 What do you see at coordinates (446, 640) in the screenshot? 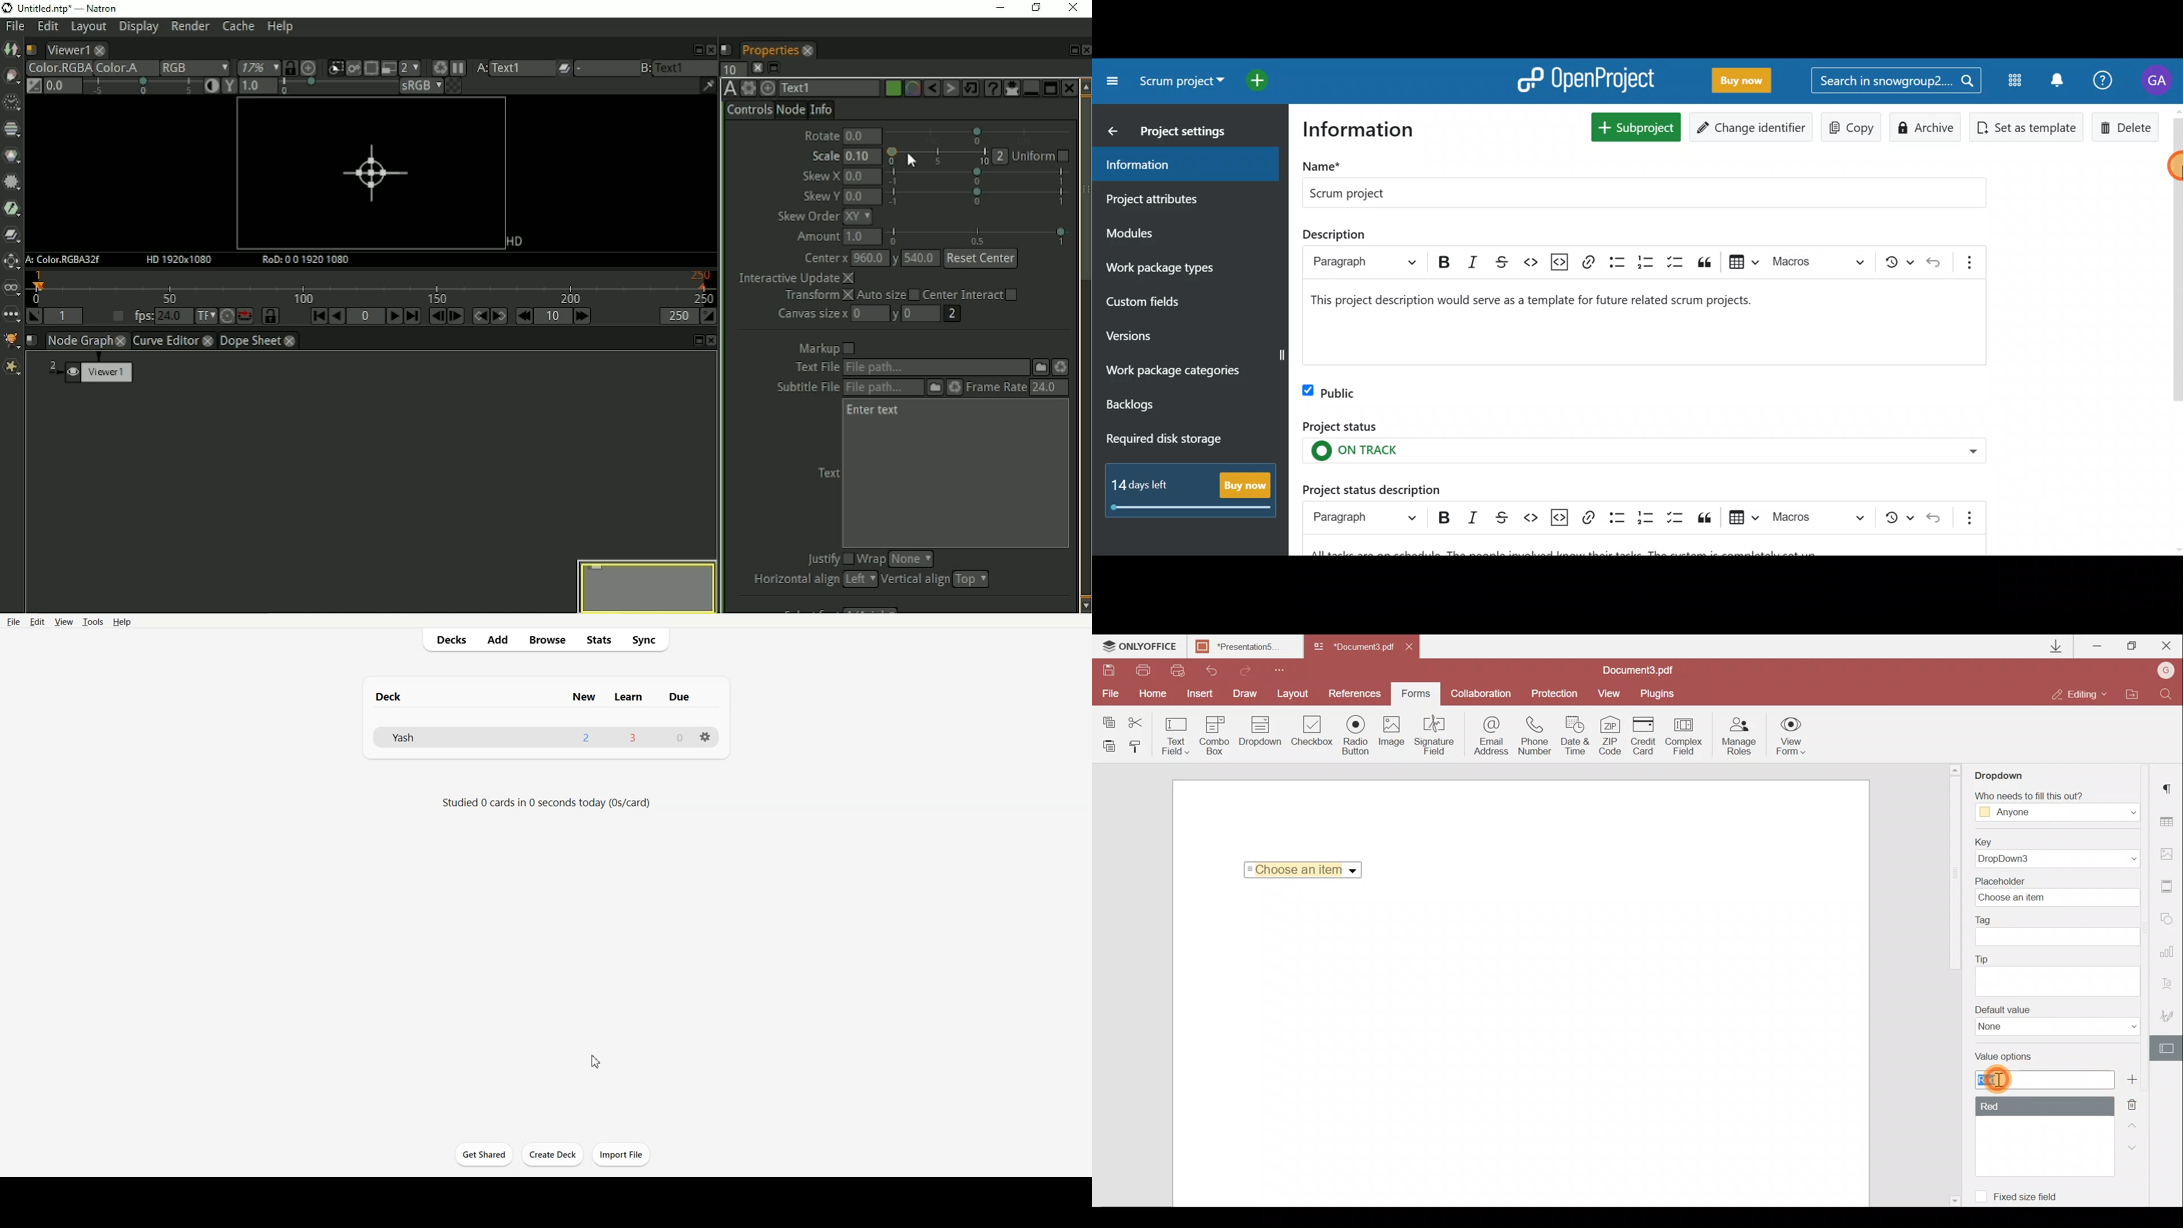
I see `Decks` at bounding box center [446, 640].